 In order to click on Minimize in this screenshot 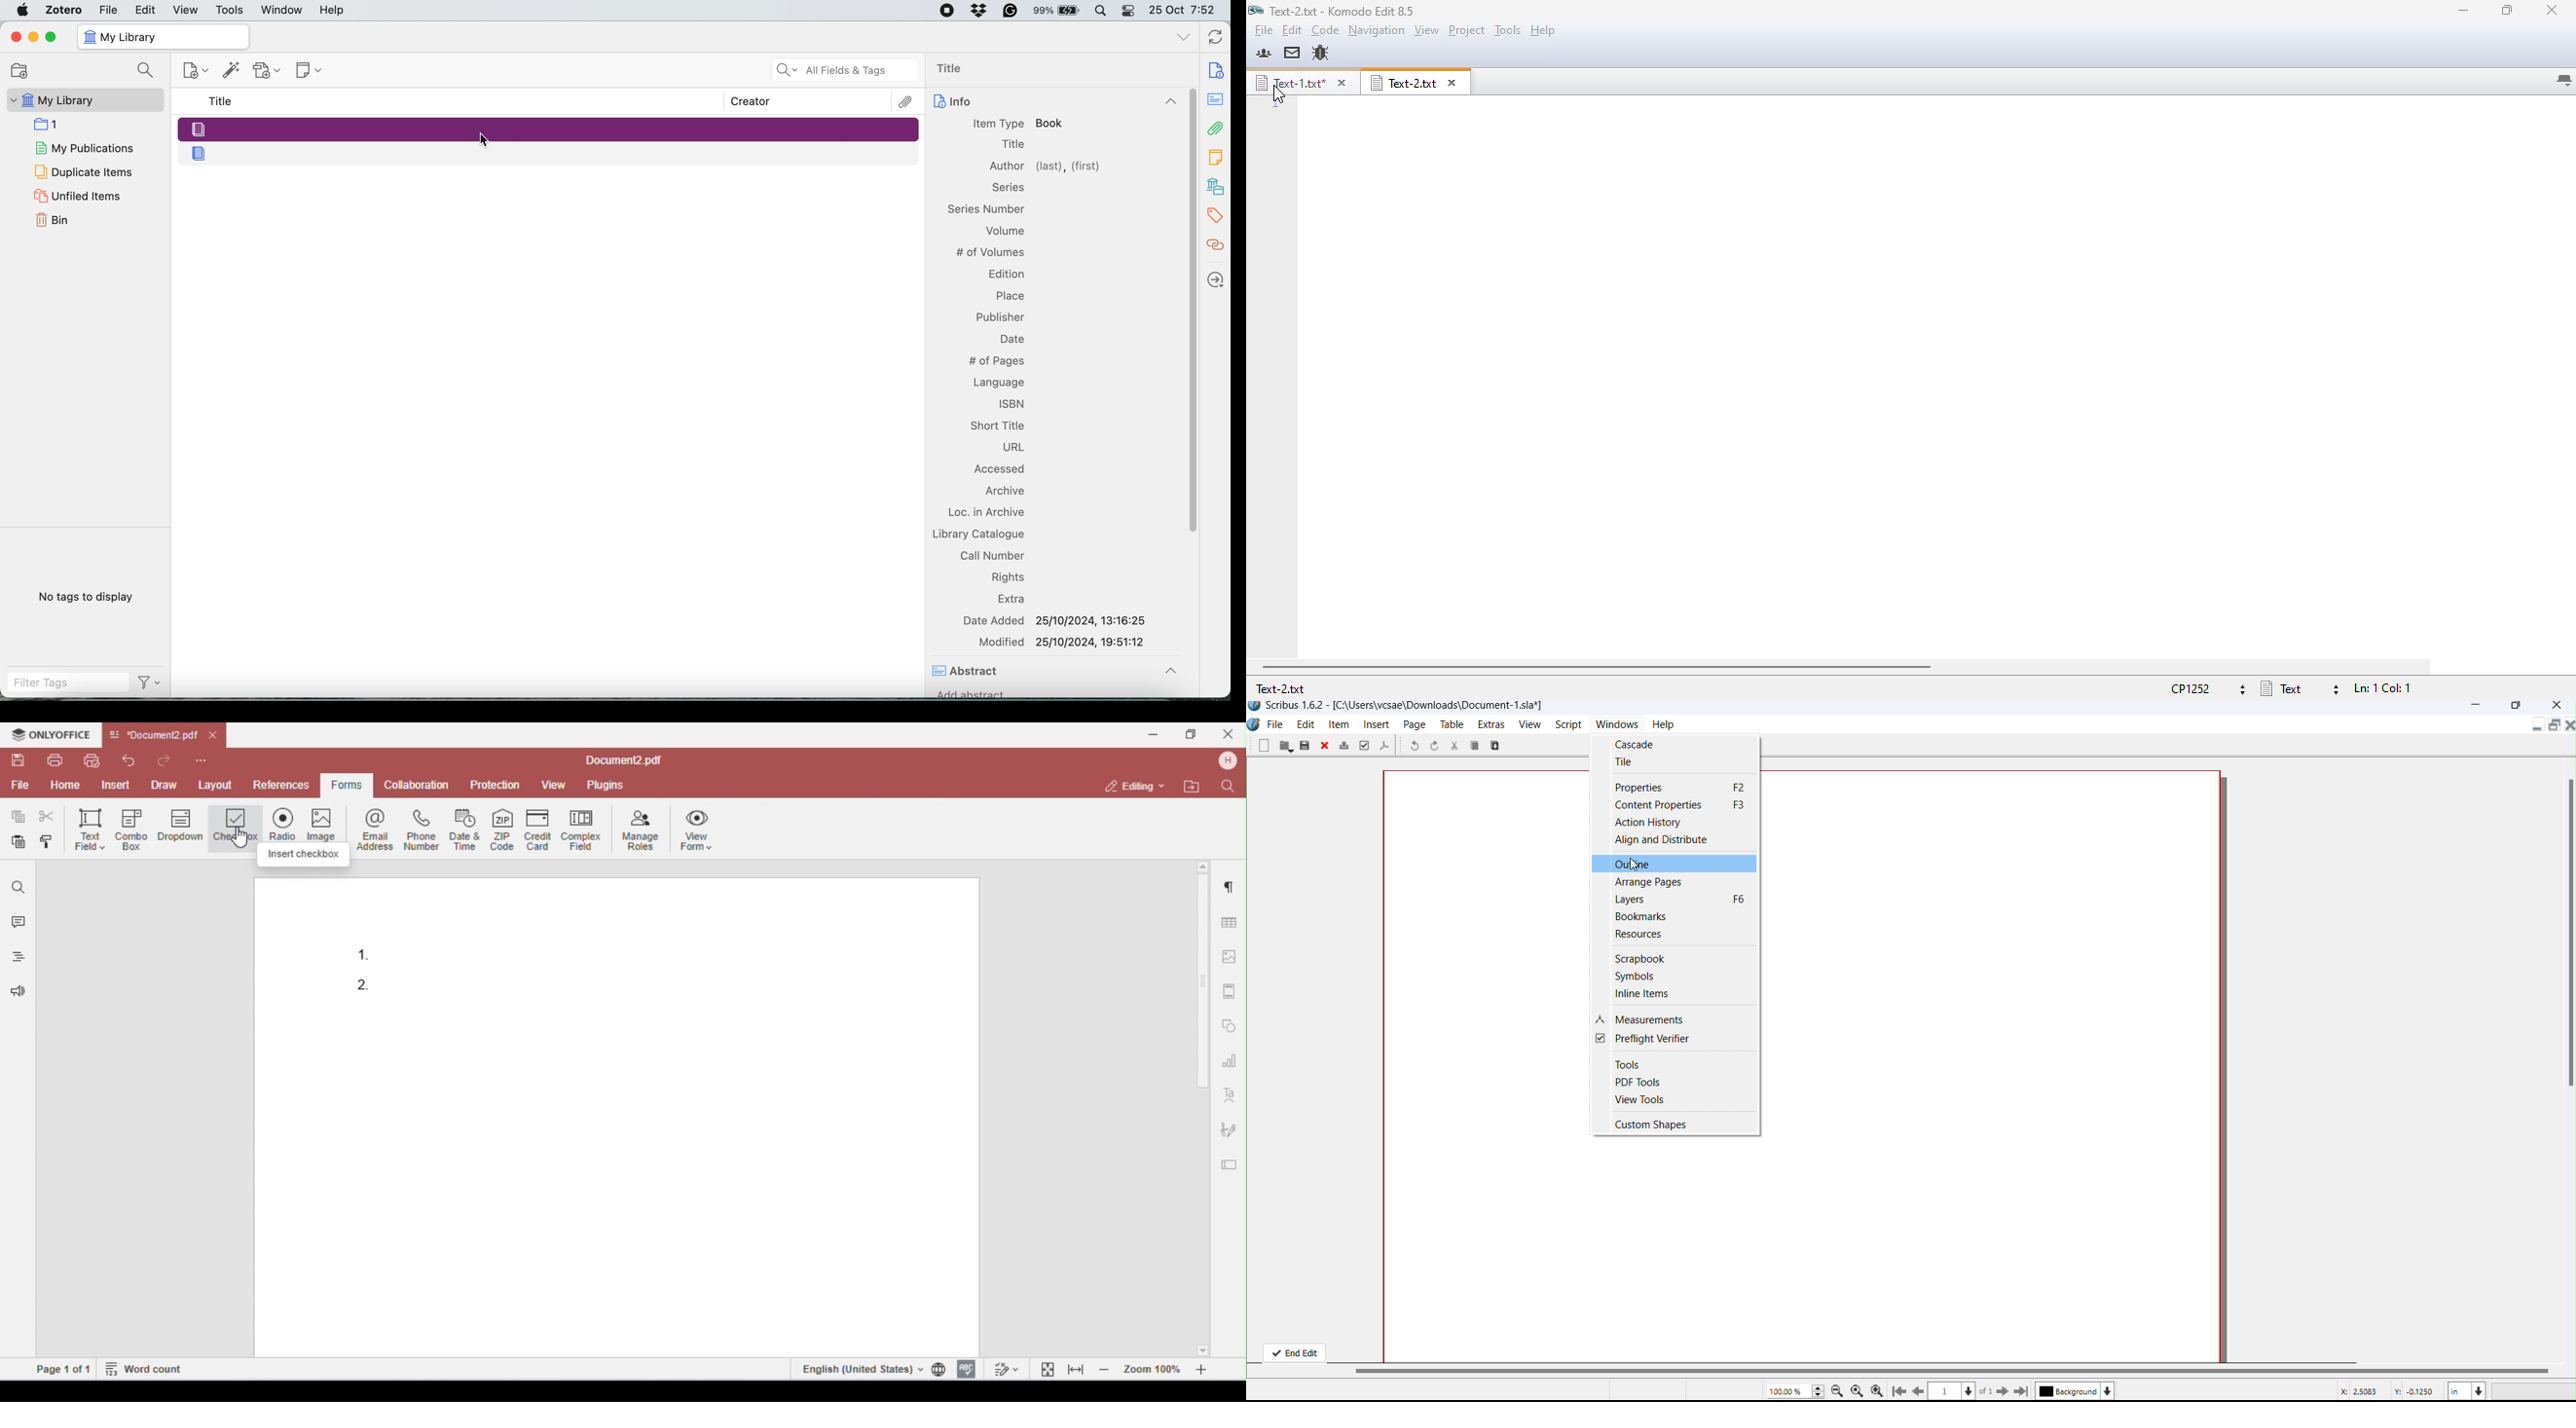, I will do `click(2539, 728)`.